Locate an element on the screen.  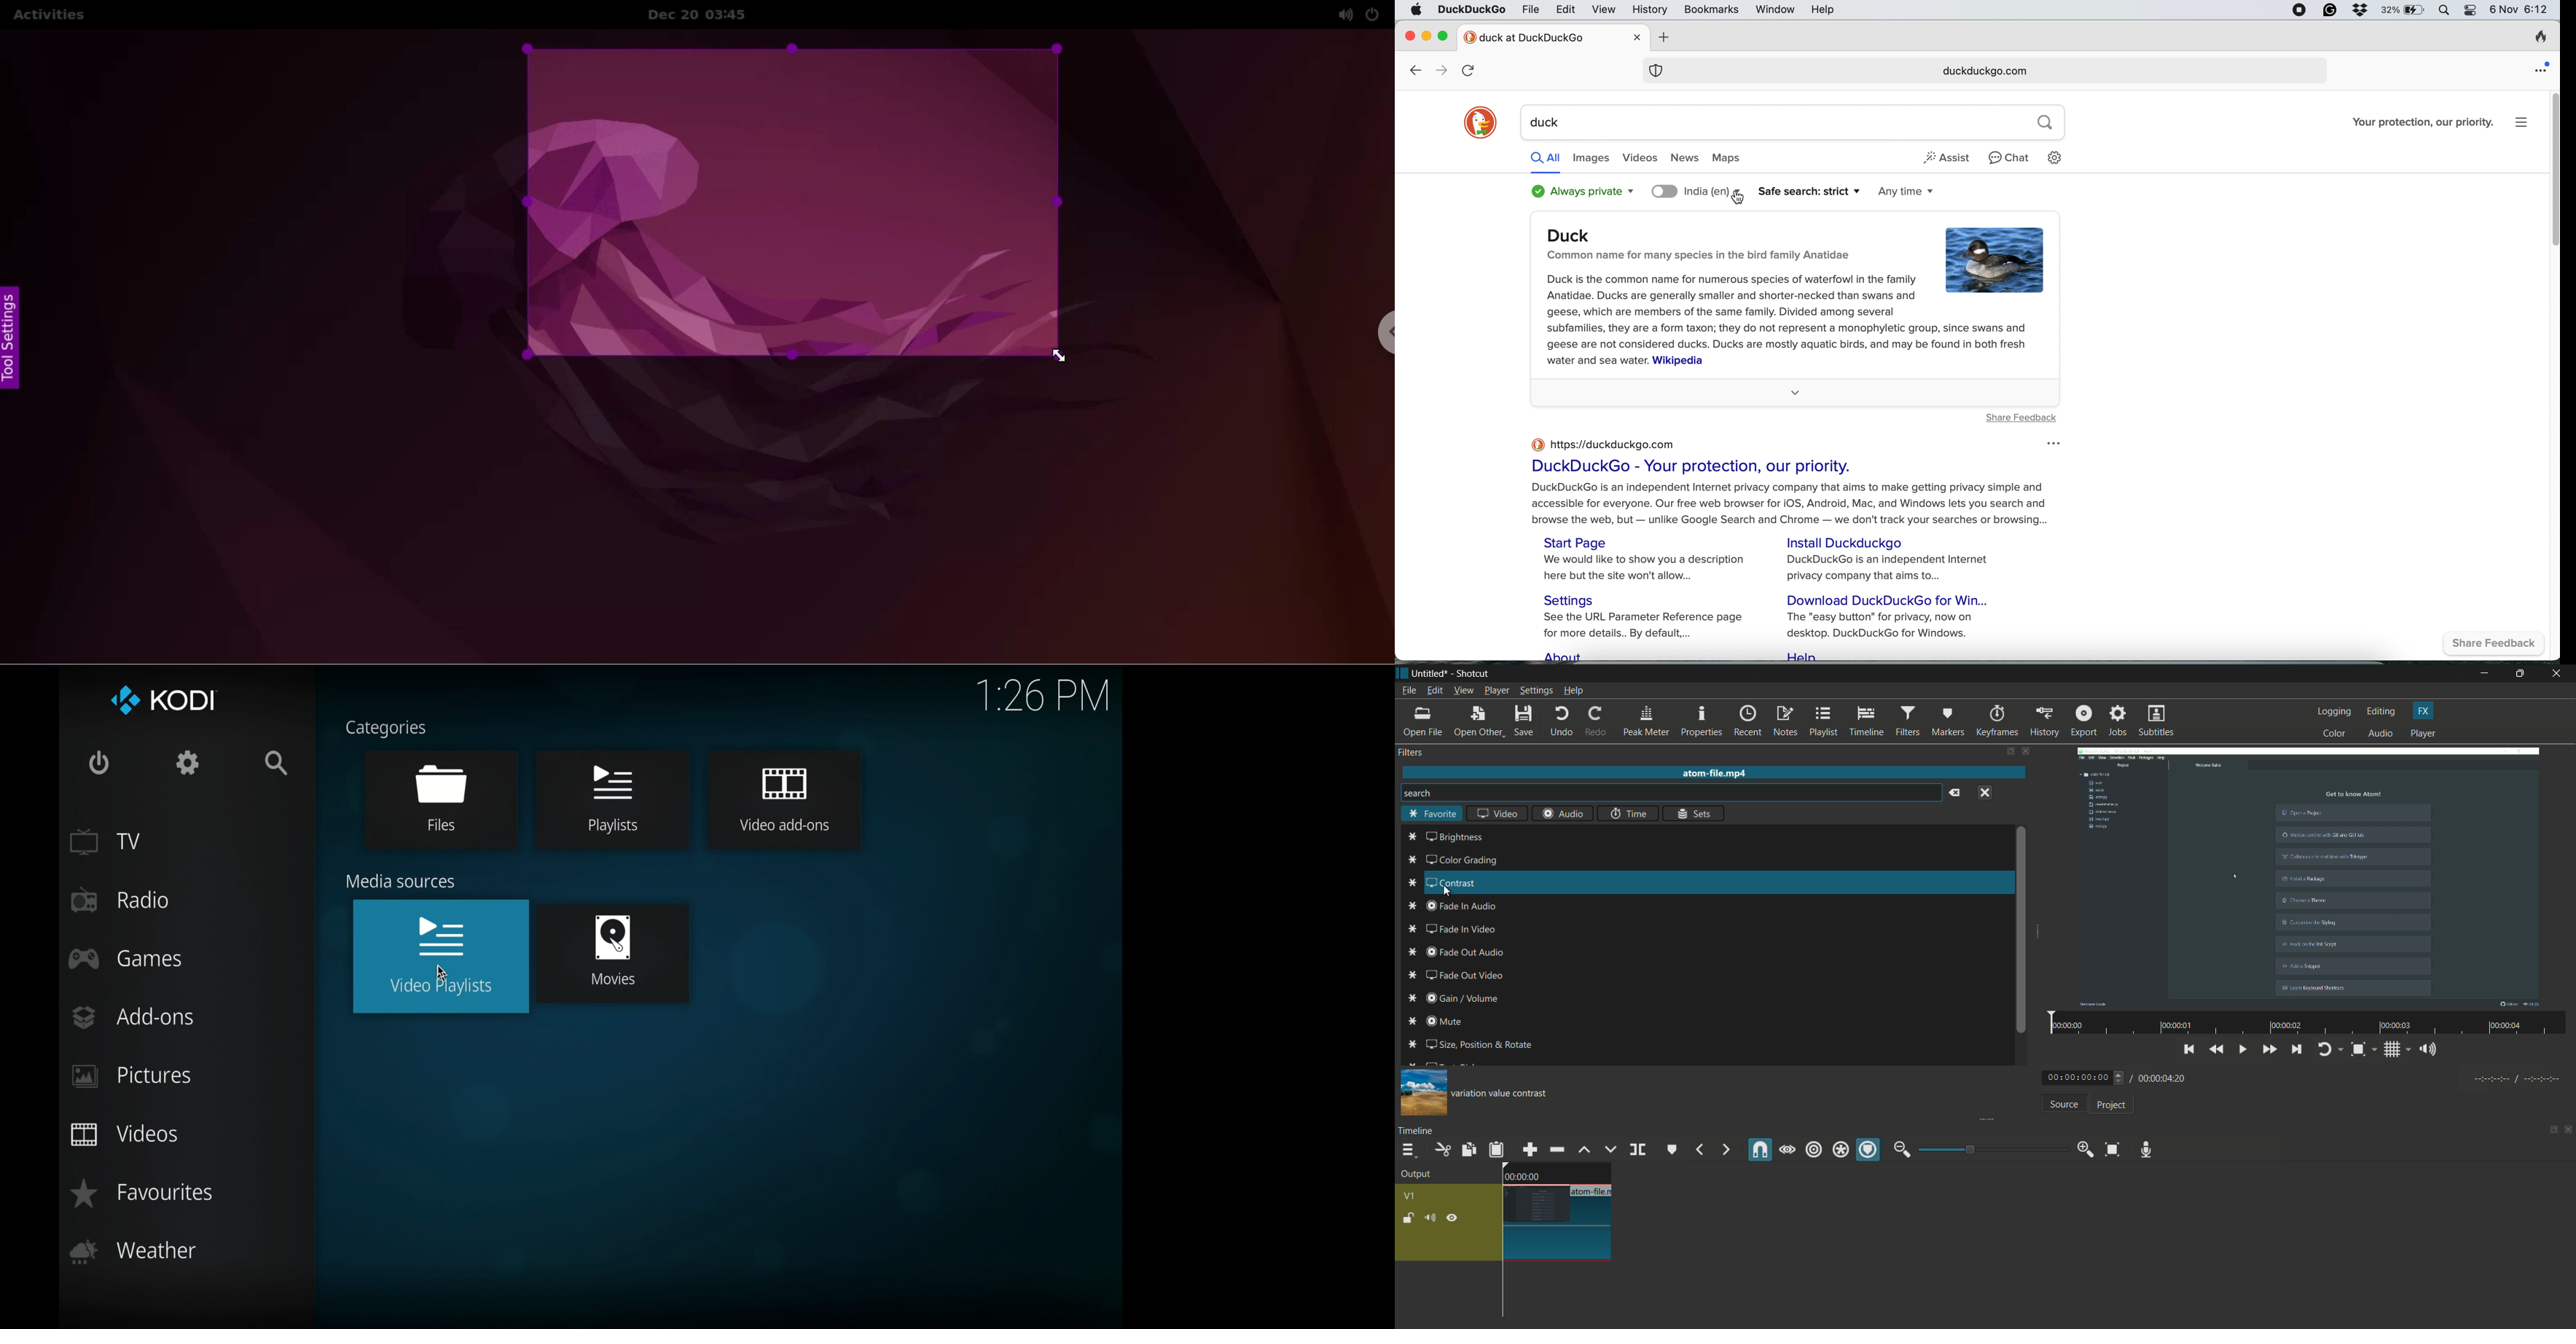
properties is located at coordinates (1701, 722).